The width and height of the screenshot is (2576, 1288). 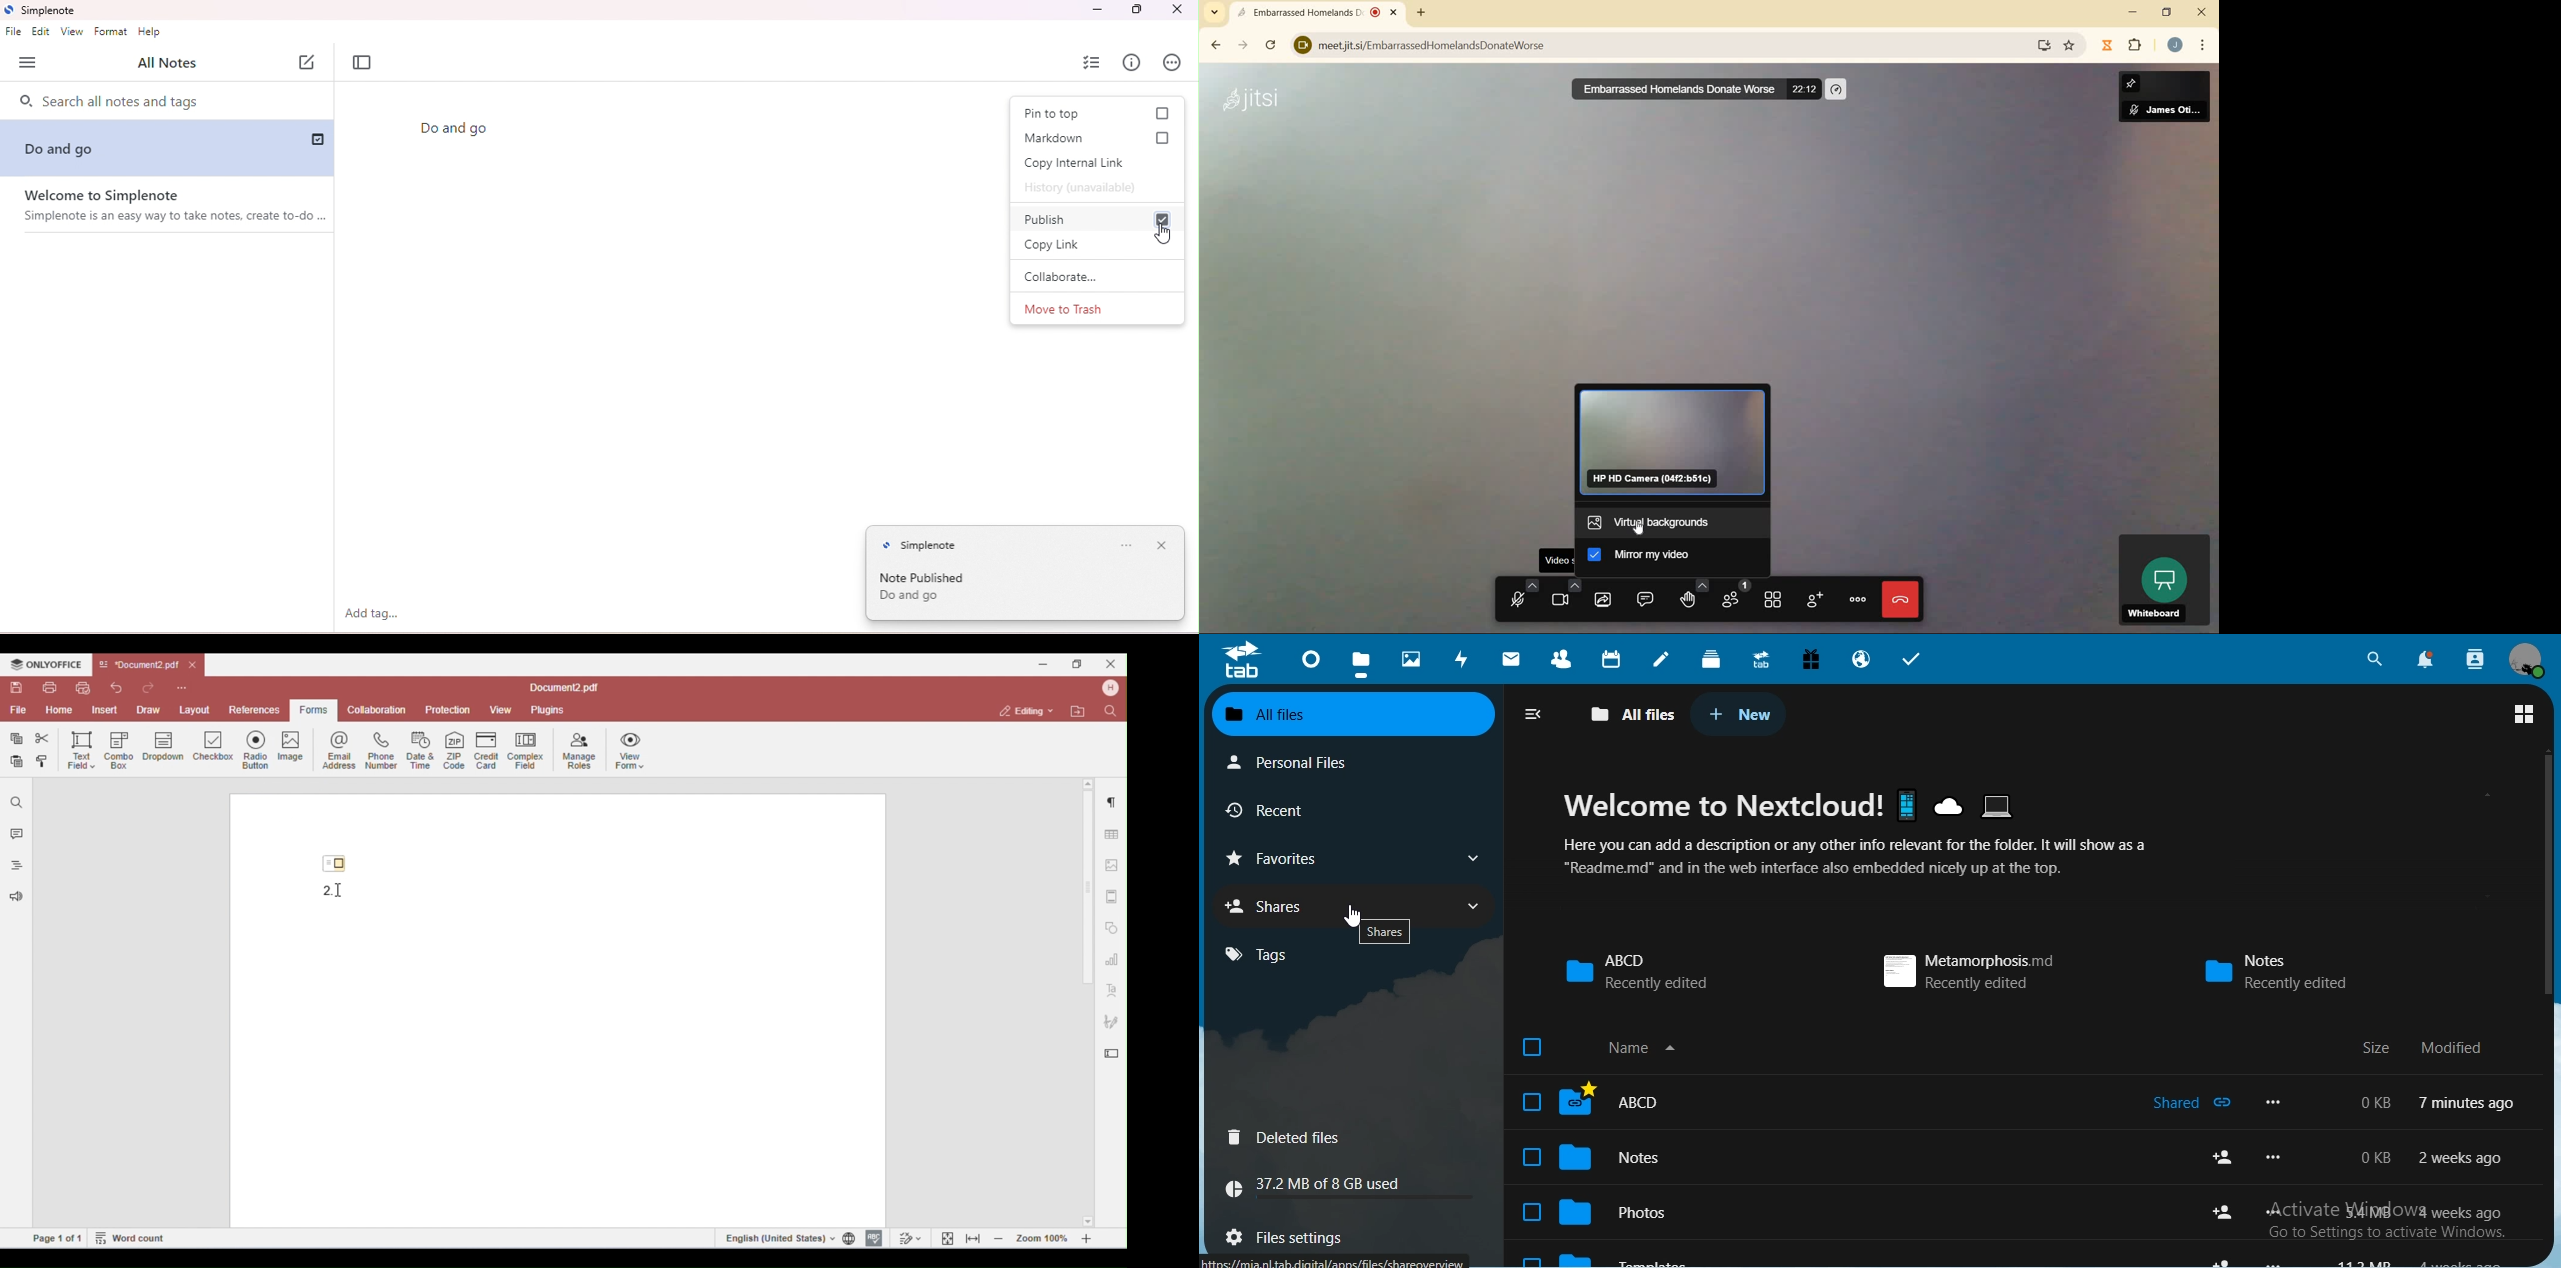 What do you see at coordinates (1165, 234) in the screenshot?
I see `cursor` at bounding box center [1165, 234].